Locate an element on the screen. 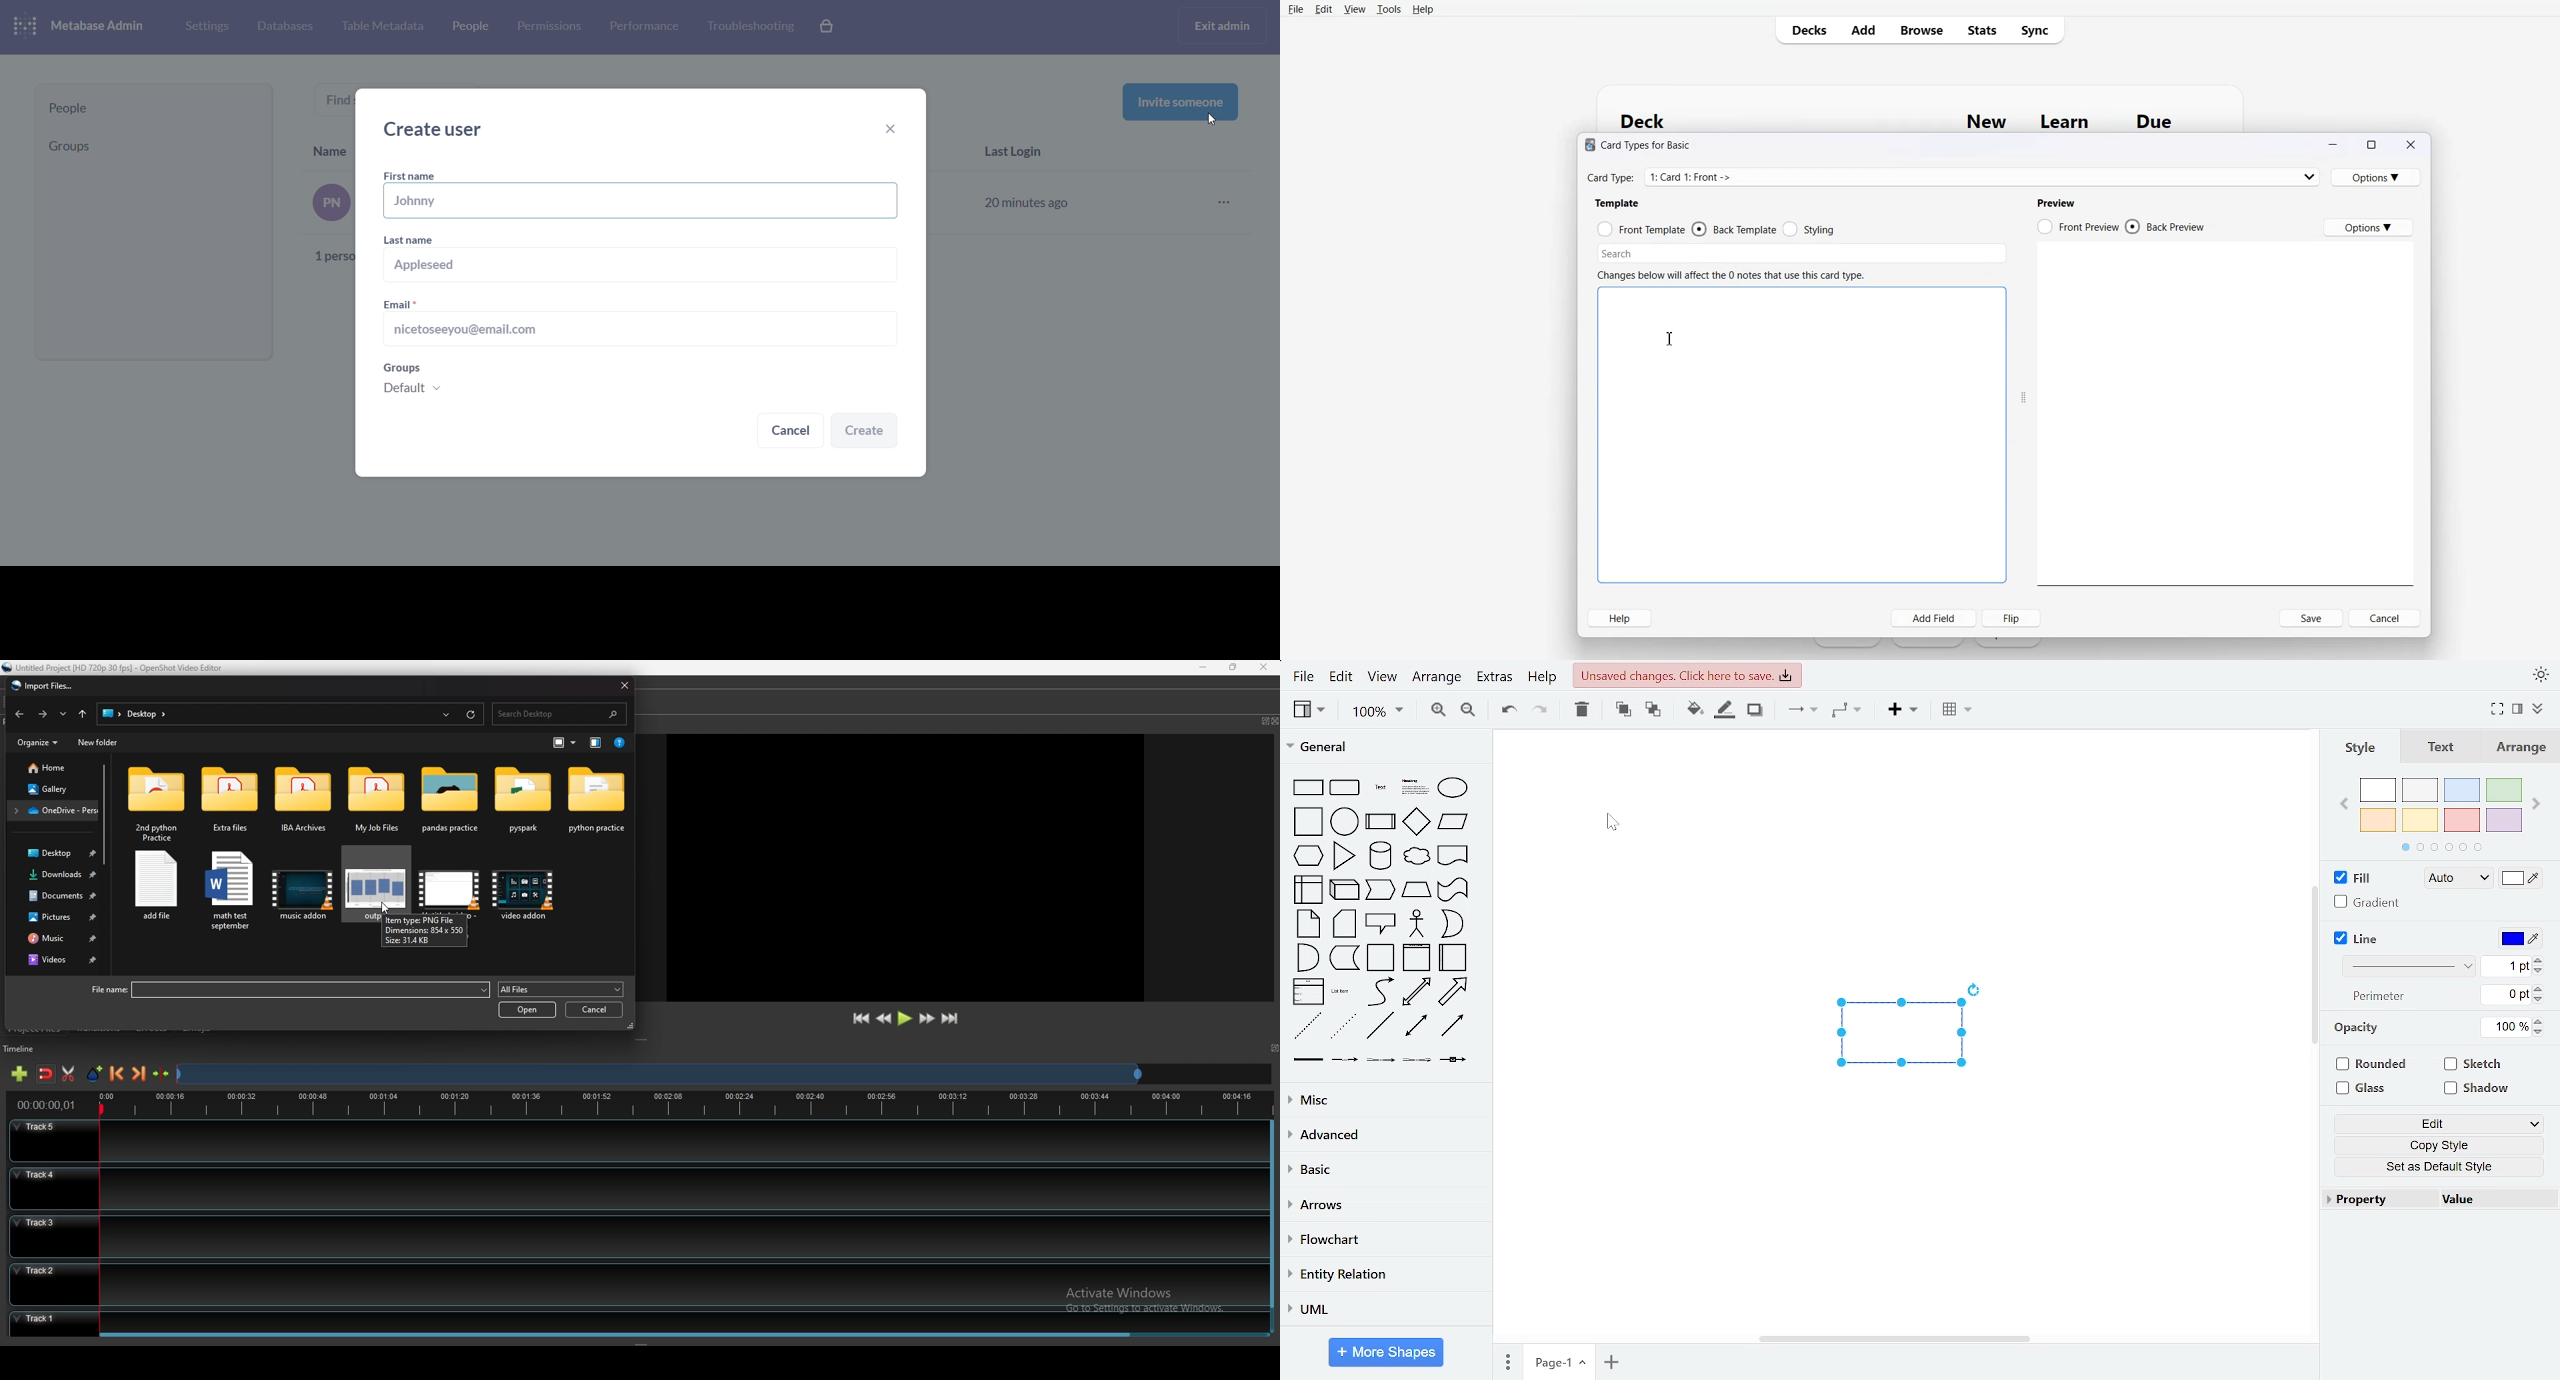 Image resolution: width=2576 pixels, height=1400 pixels. Styling is located at coordinates (1809, 227).